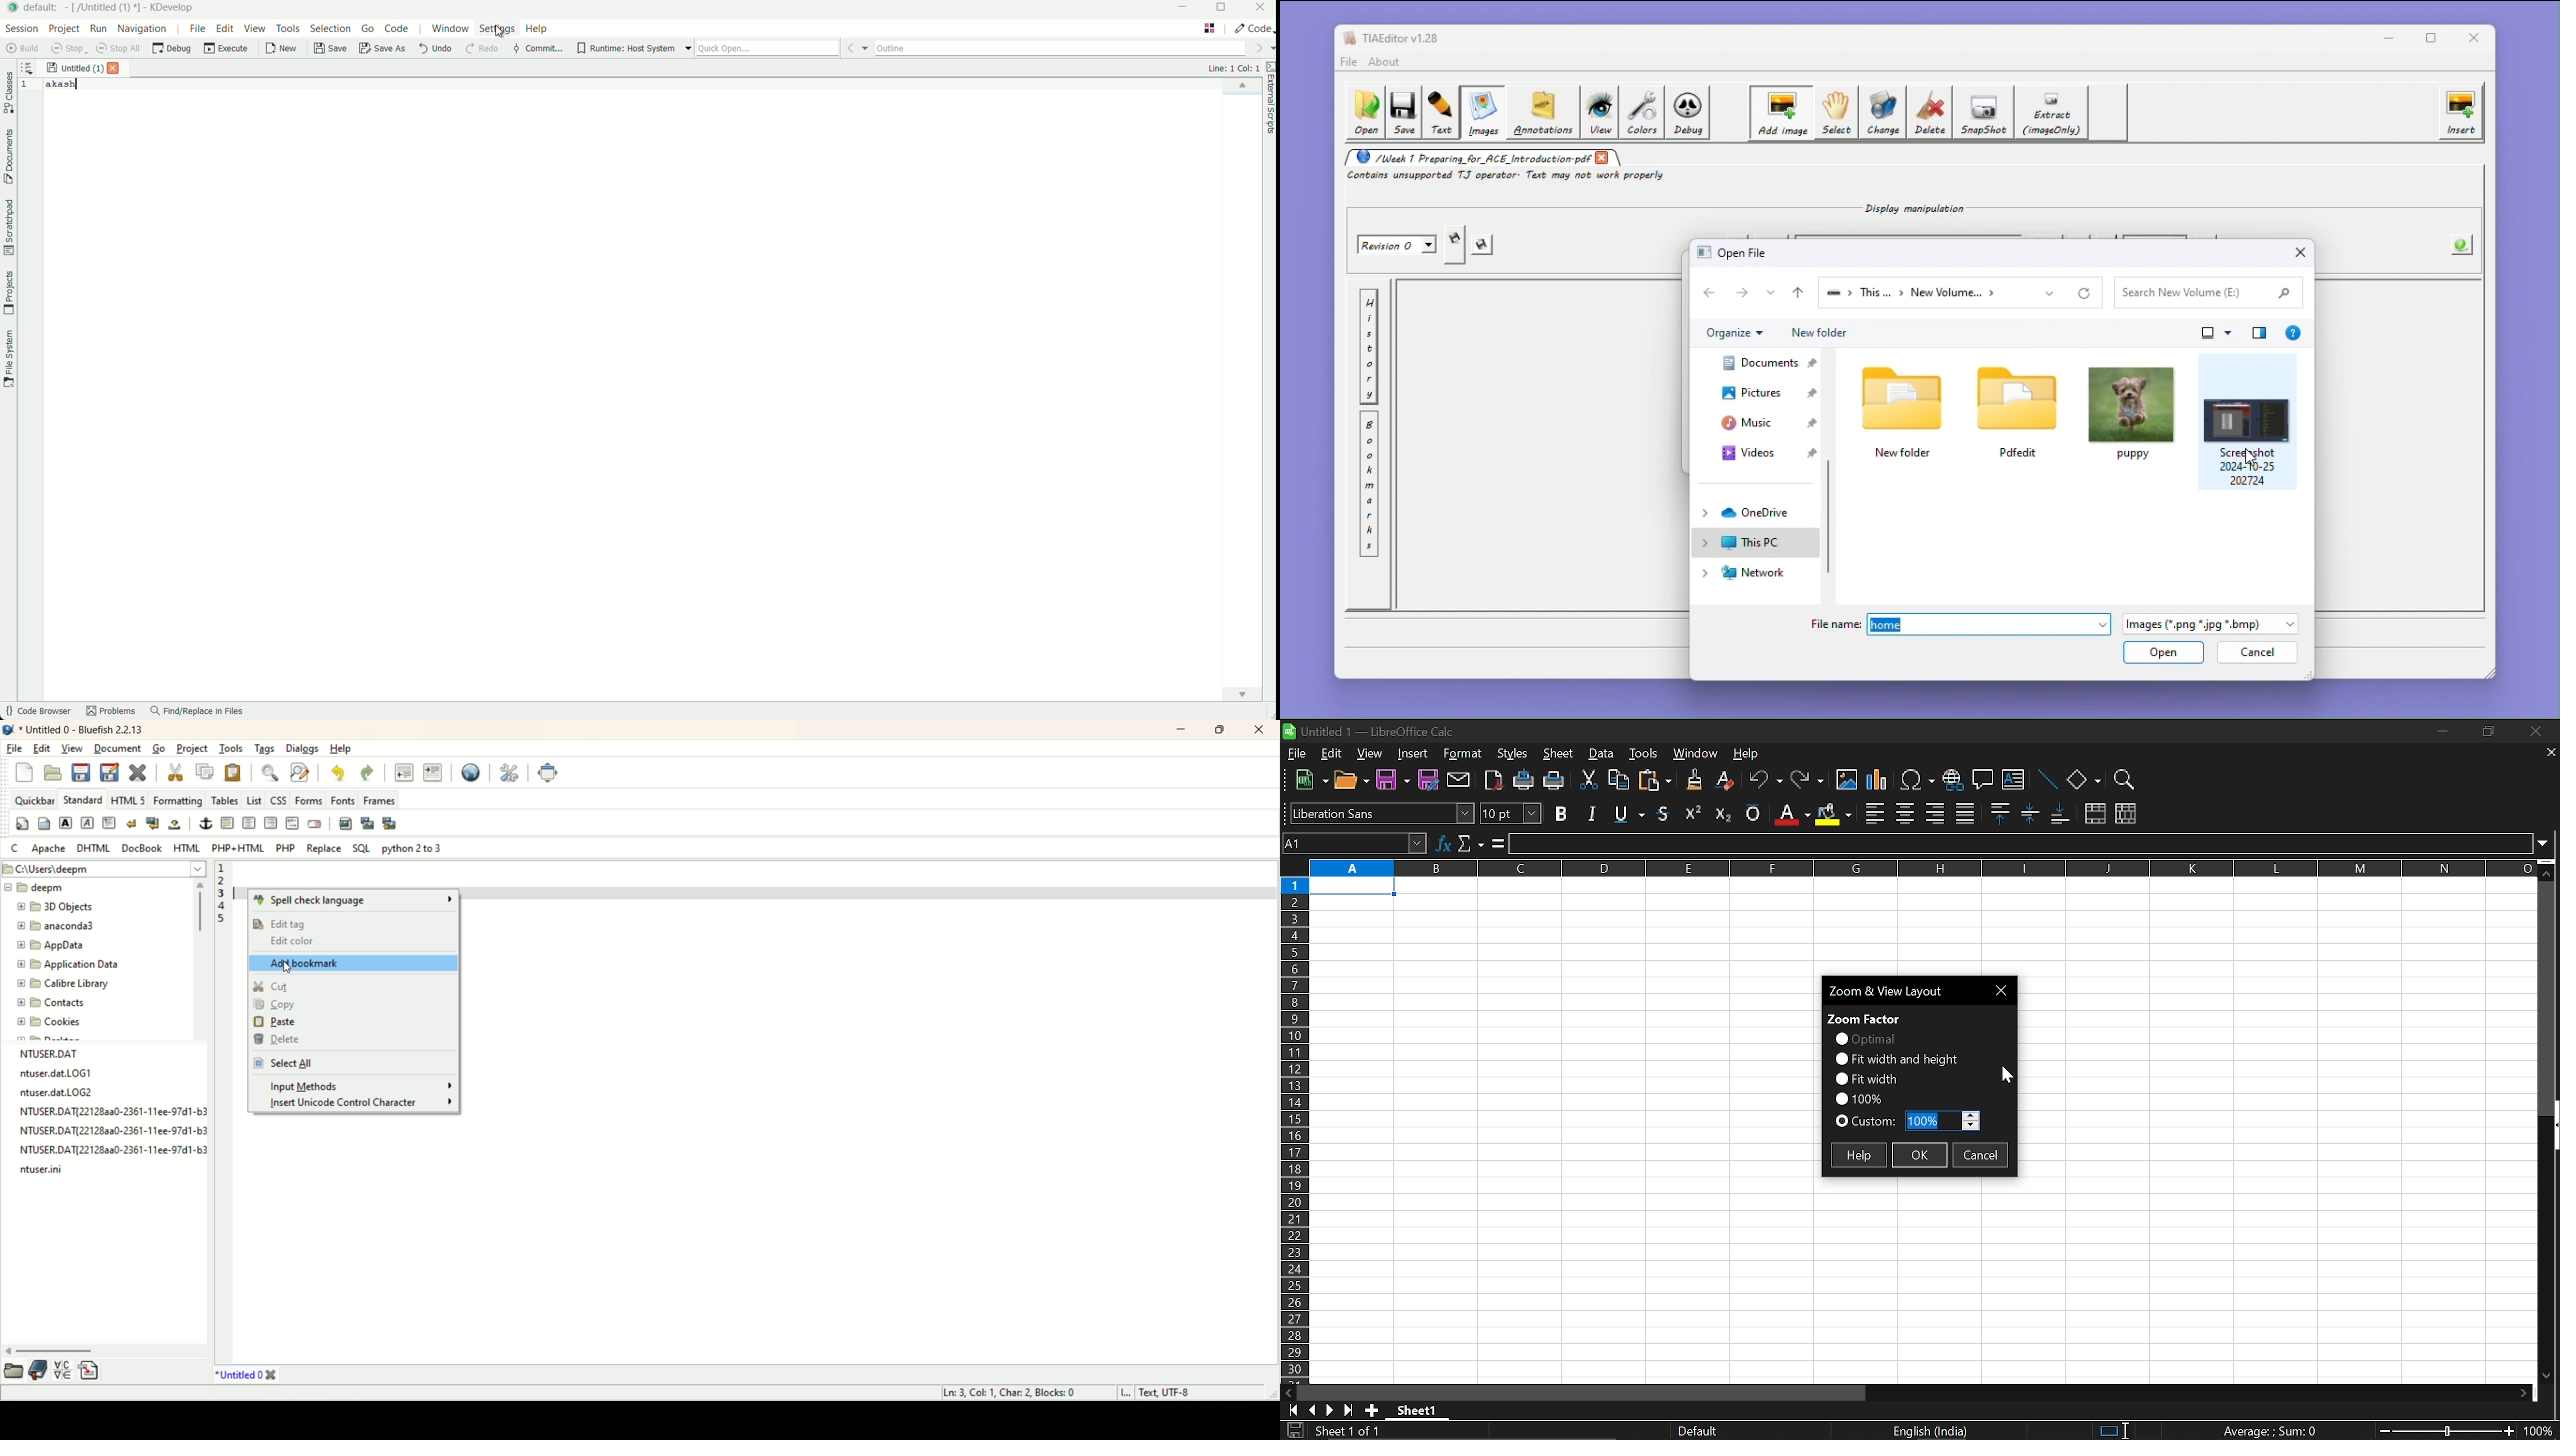 The width and height of the screenshot is (2576, 1456). What do you see at coordinates (1293, 1128) in the screenshot?
I see `rows` at bounding box center [1293, 1128].